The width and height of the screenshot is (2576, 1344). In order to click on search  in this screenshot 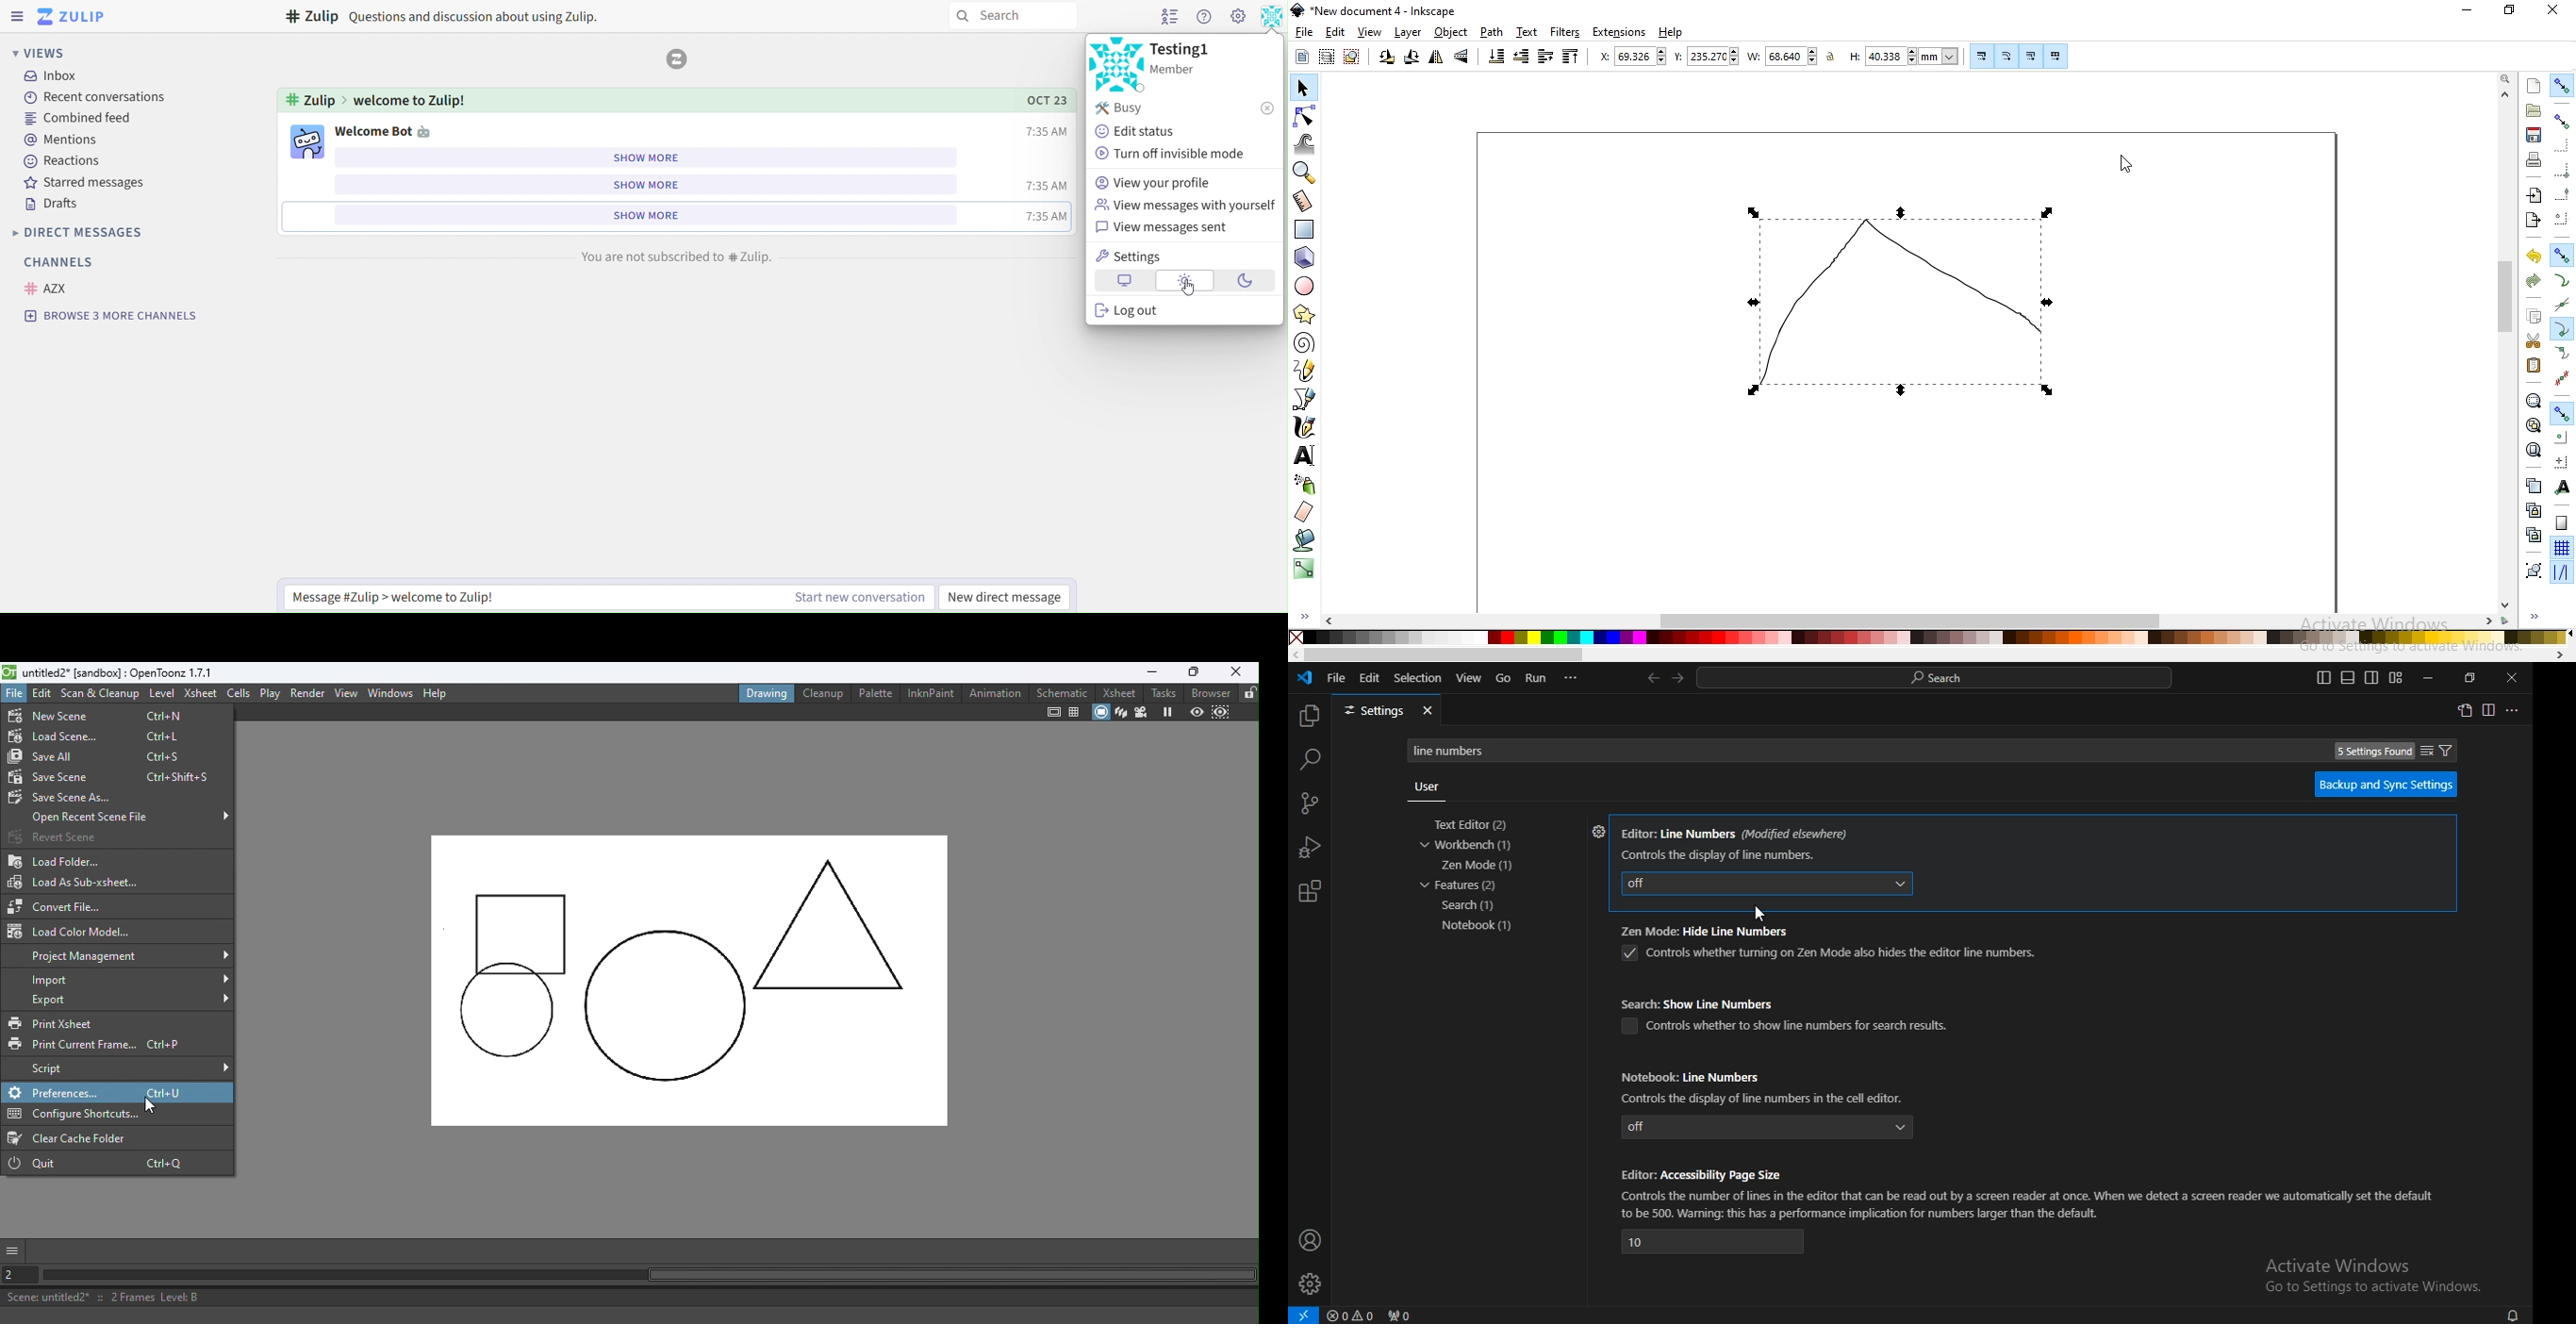, I will do `click(1010, 18)`.